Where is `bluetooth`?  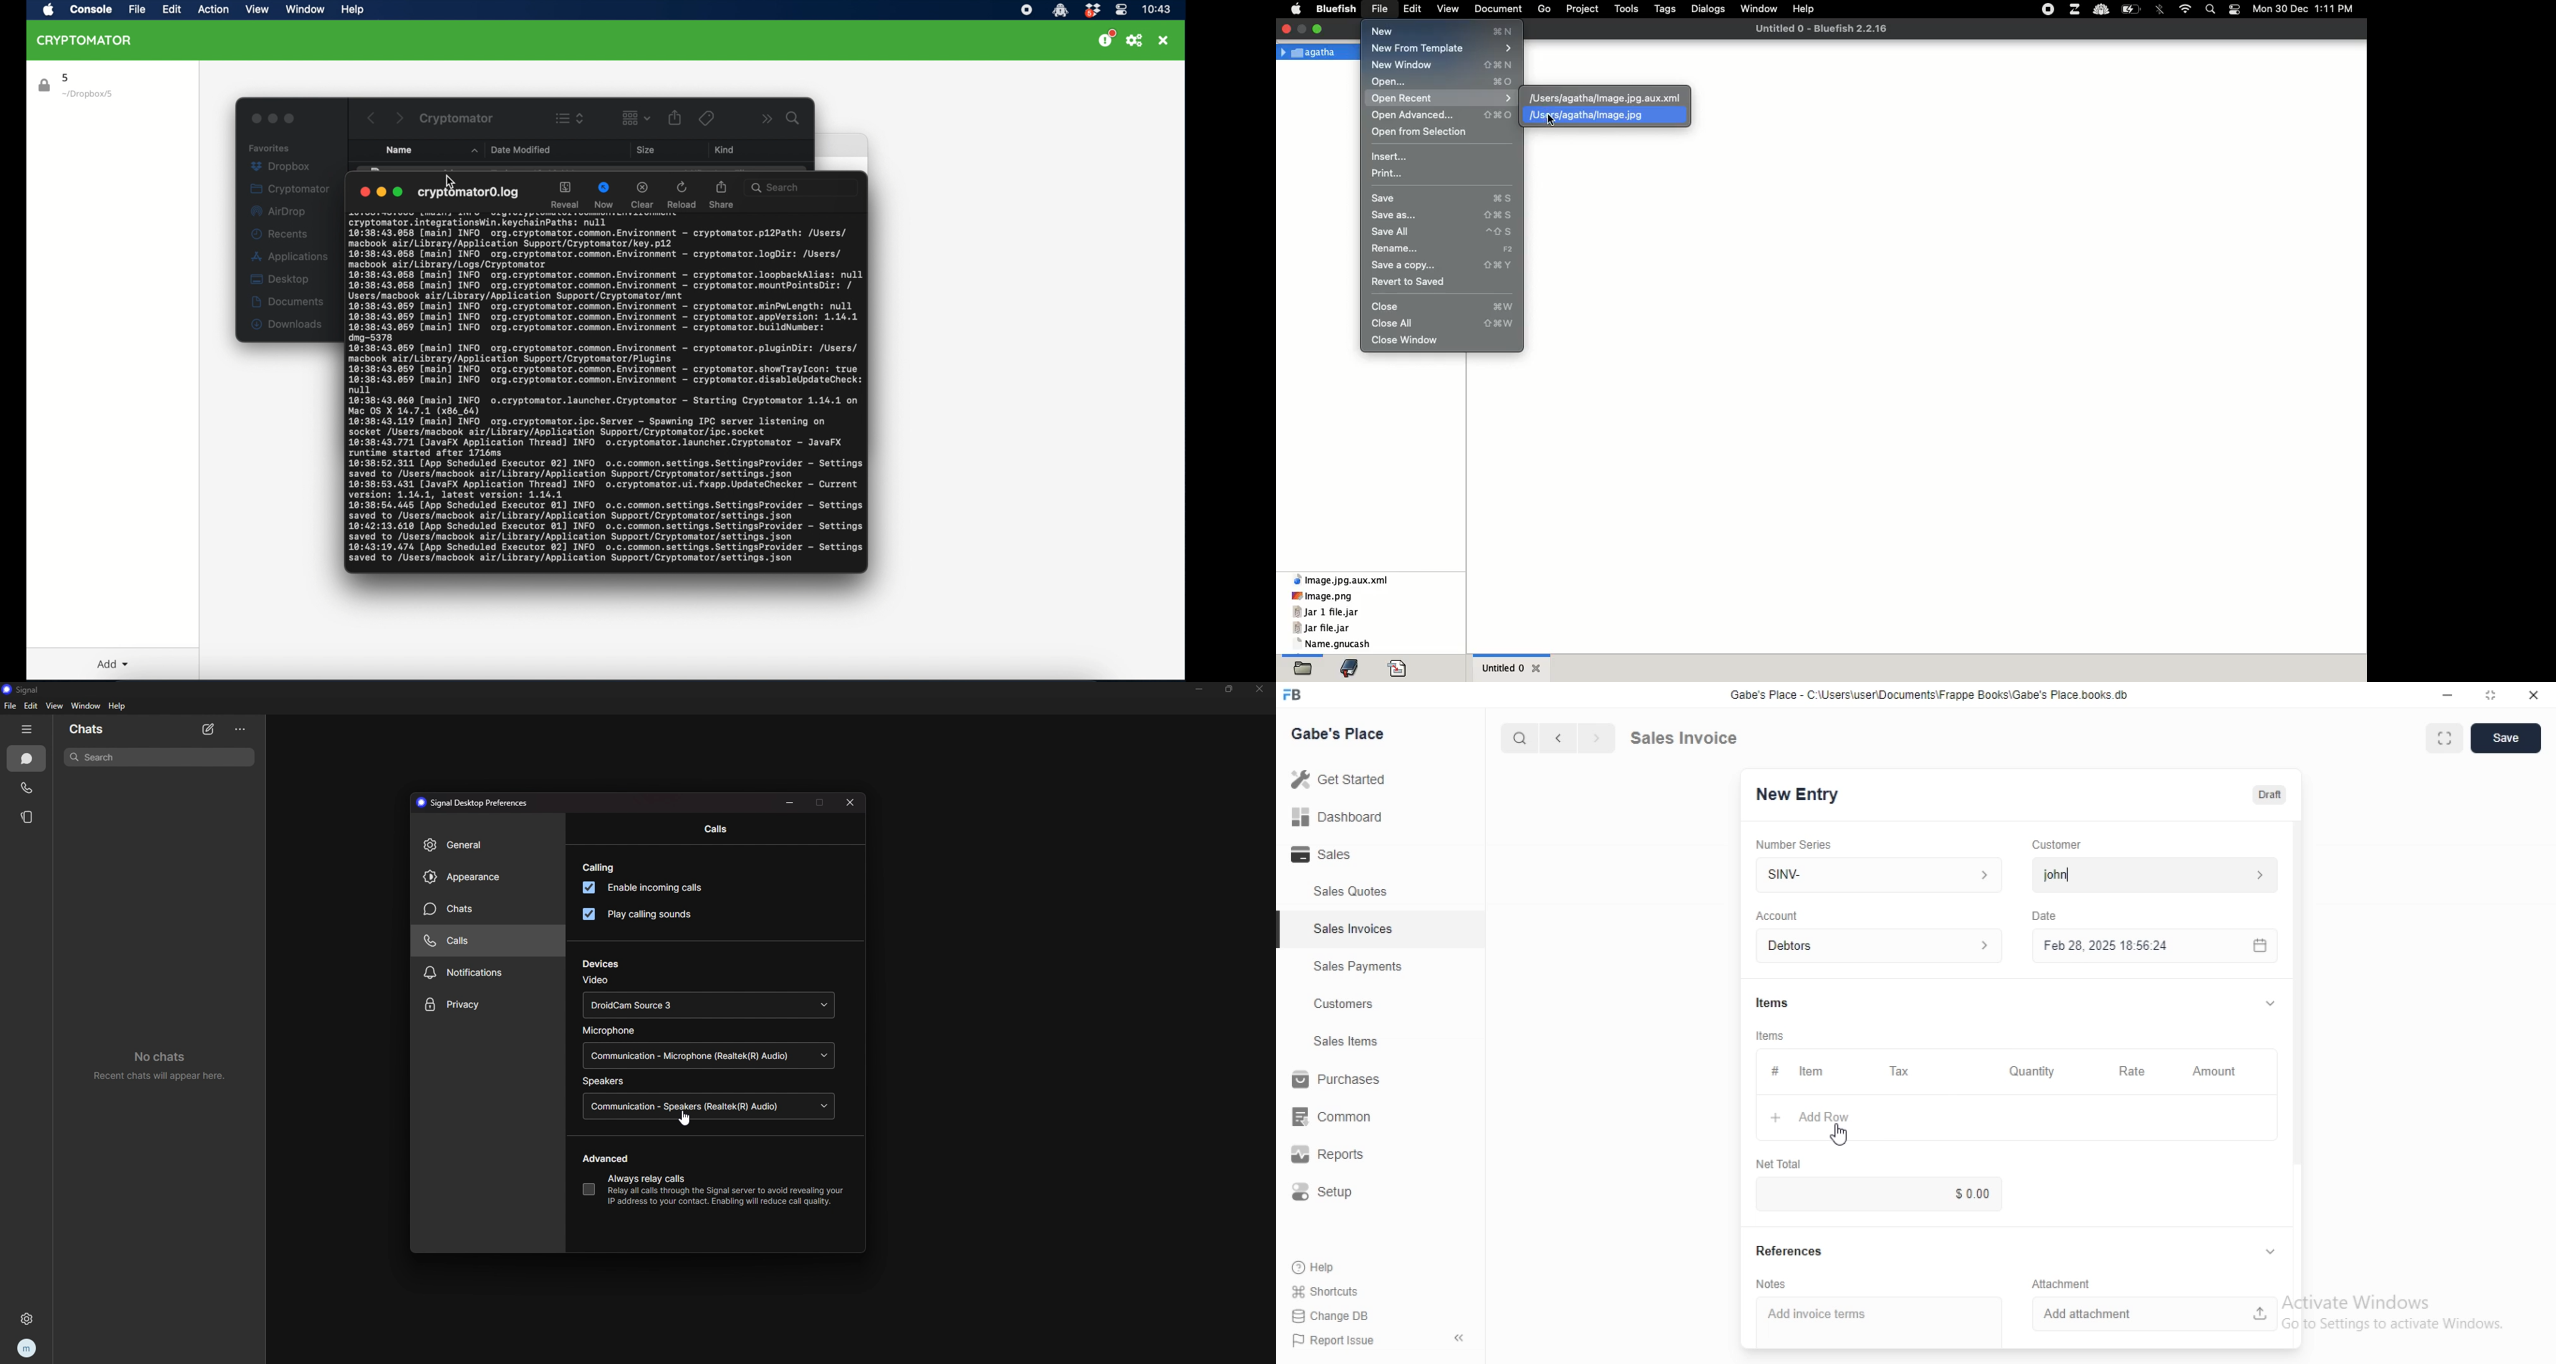 bluetooth is located at coordinates (2161, 9).